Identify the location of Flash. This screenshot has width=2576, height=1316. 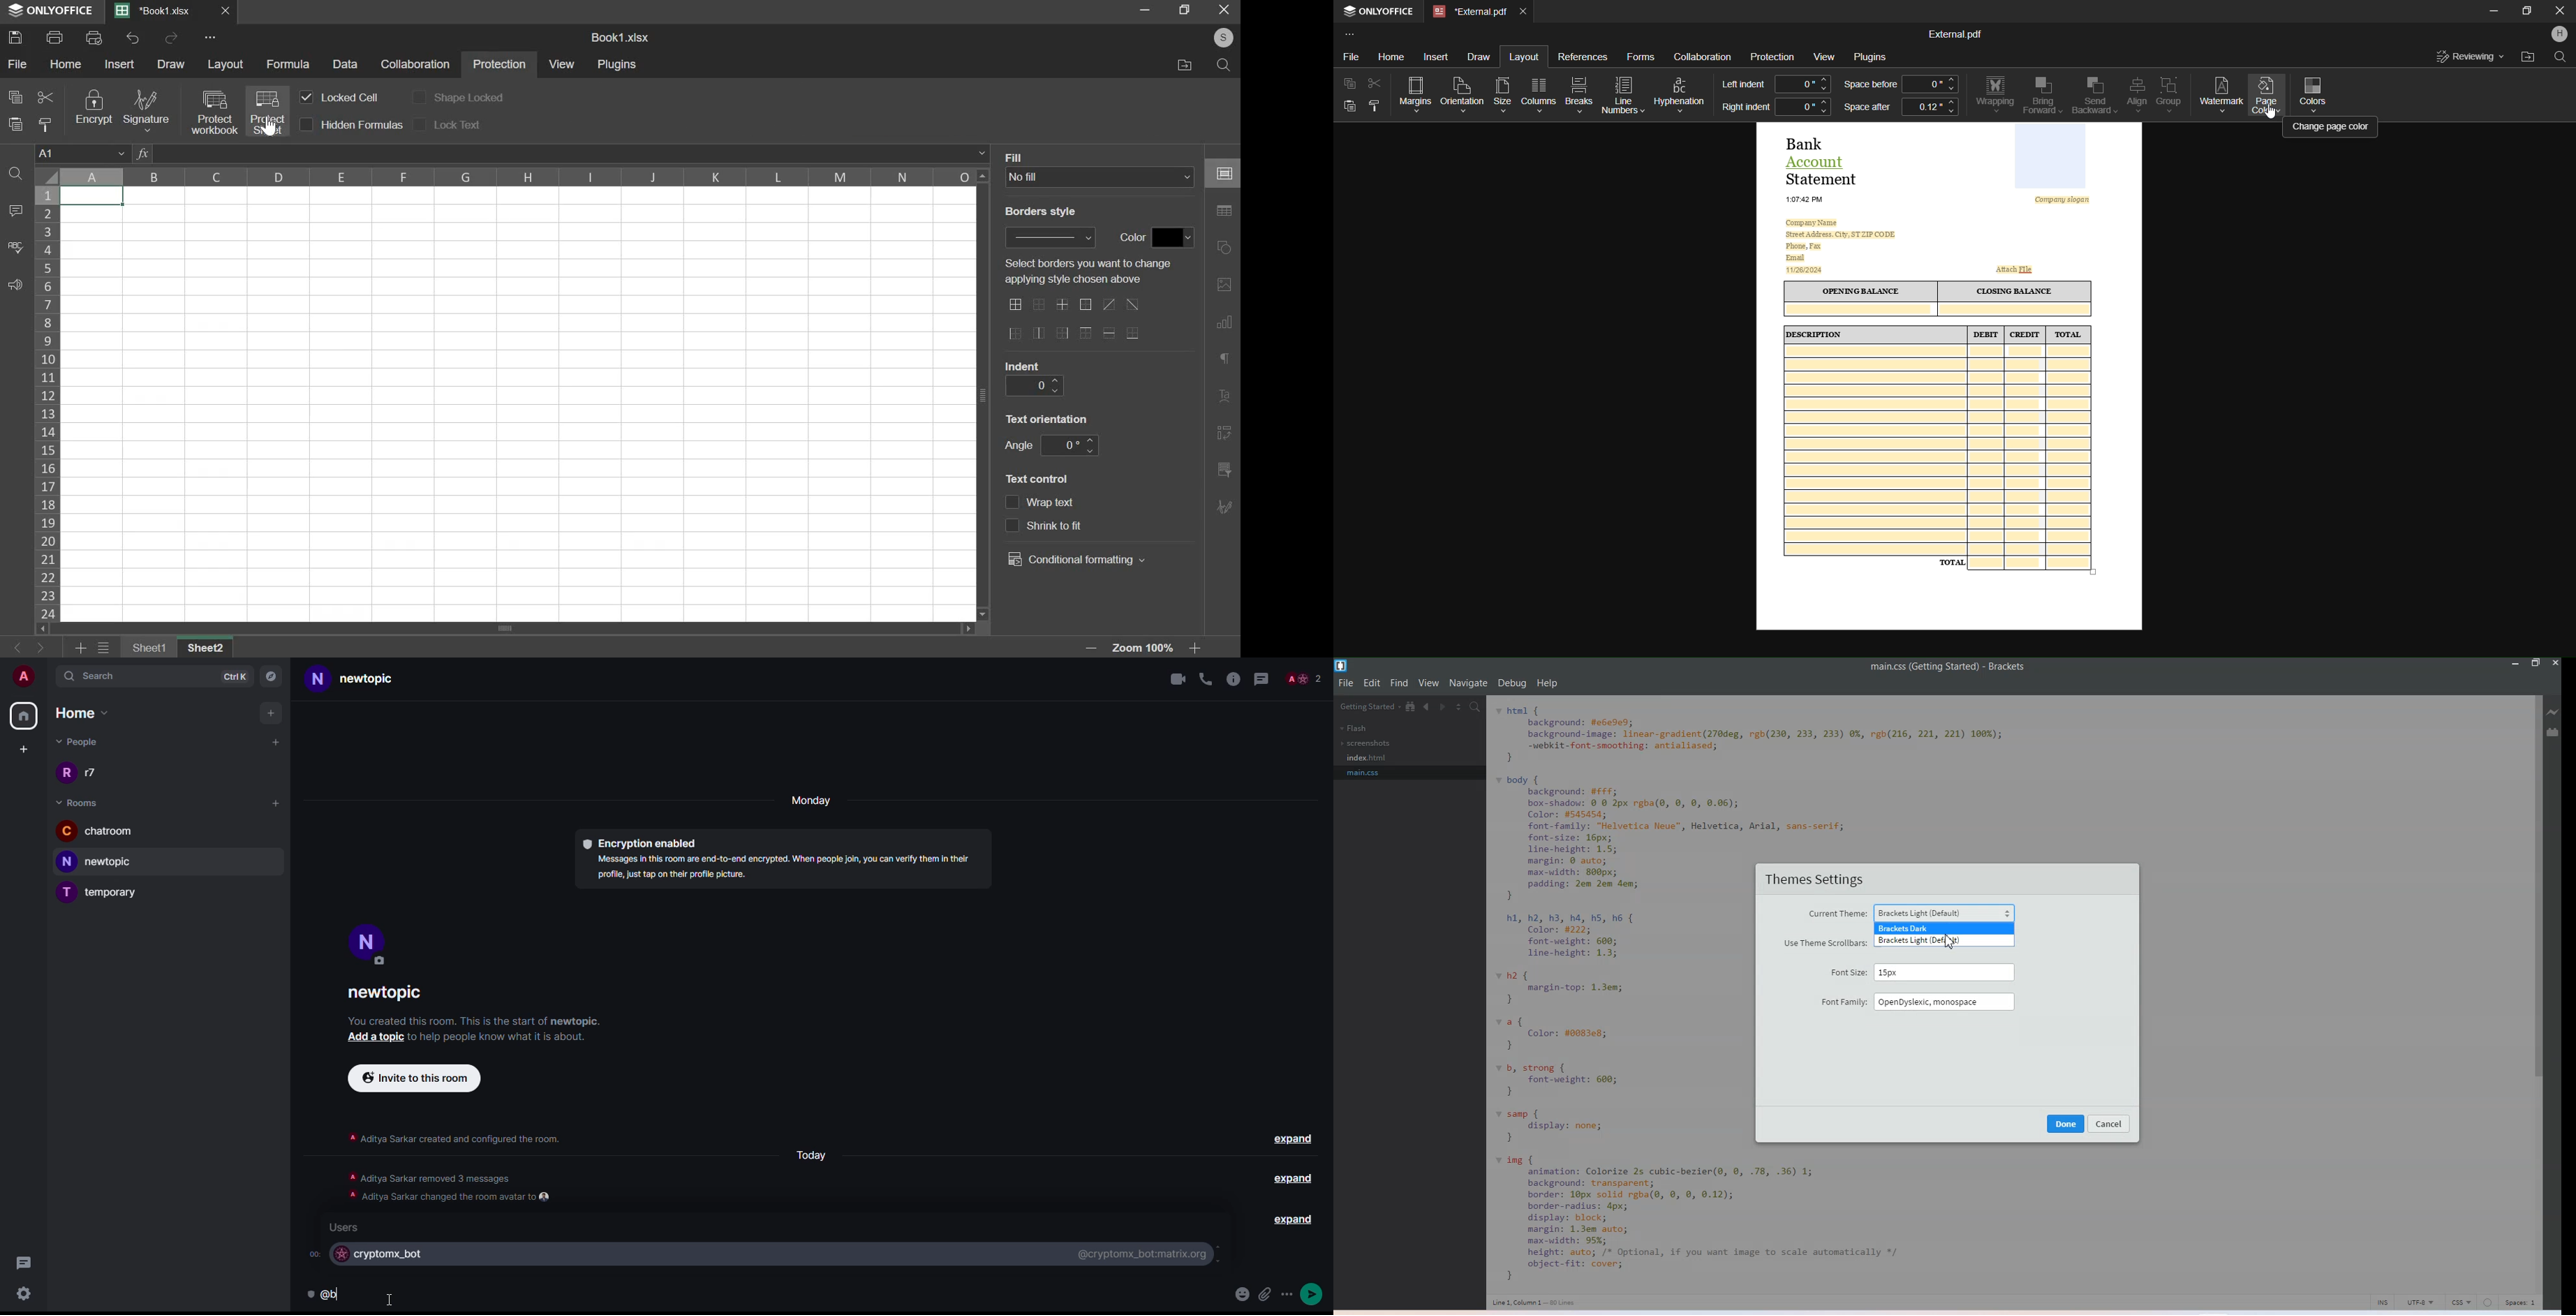
(1354, 728).